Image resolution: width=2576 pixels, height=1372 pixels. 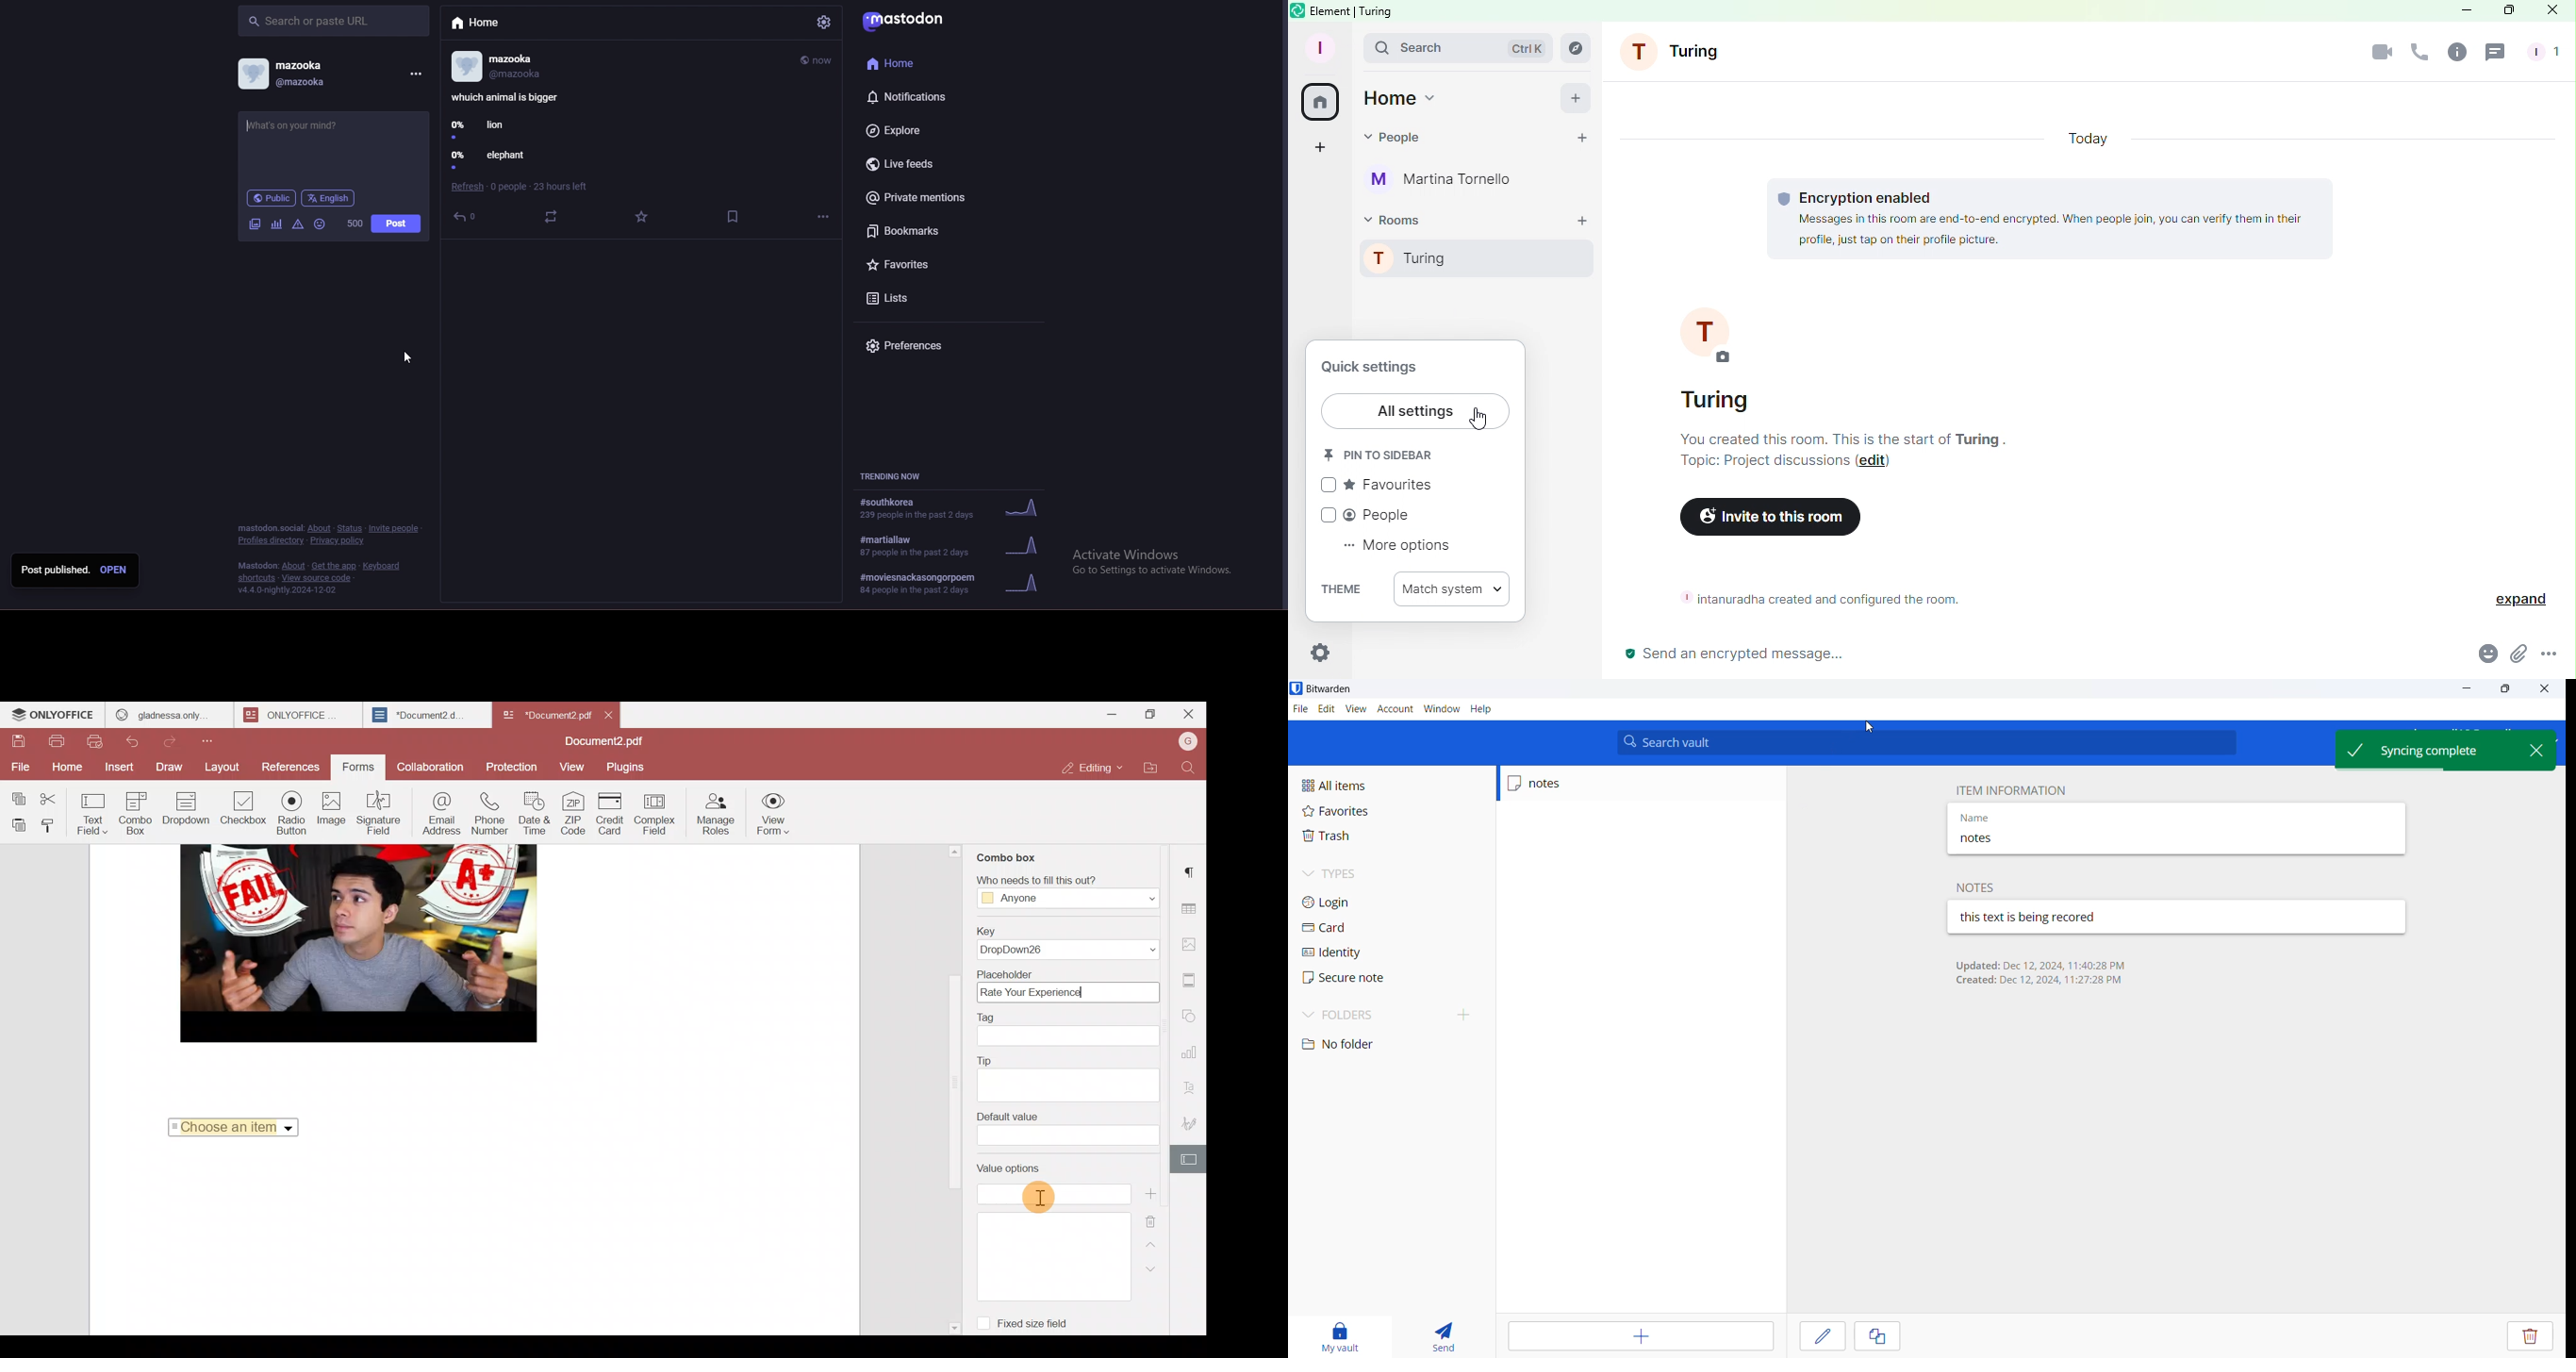 What do you see at coordinates (358, 943) in the screenshot?
I see `image` at bounding box center [358, 943].